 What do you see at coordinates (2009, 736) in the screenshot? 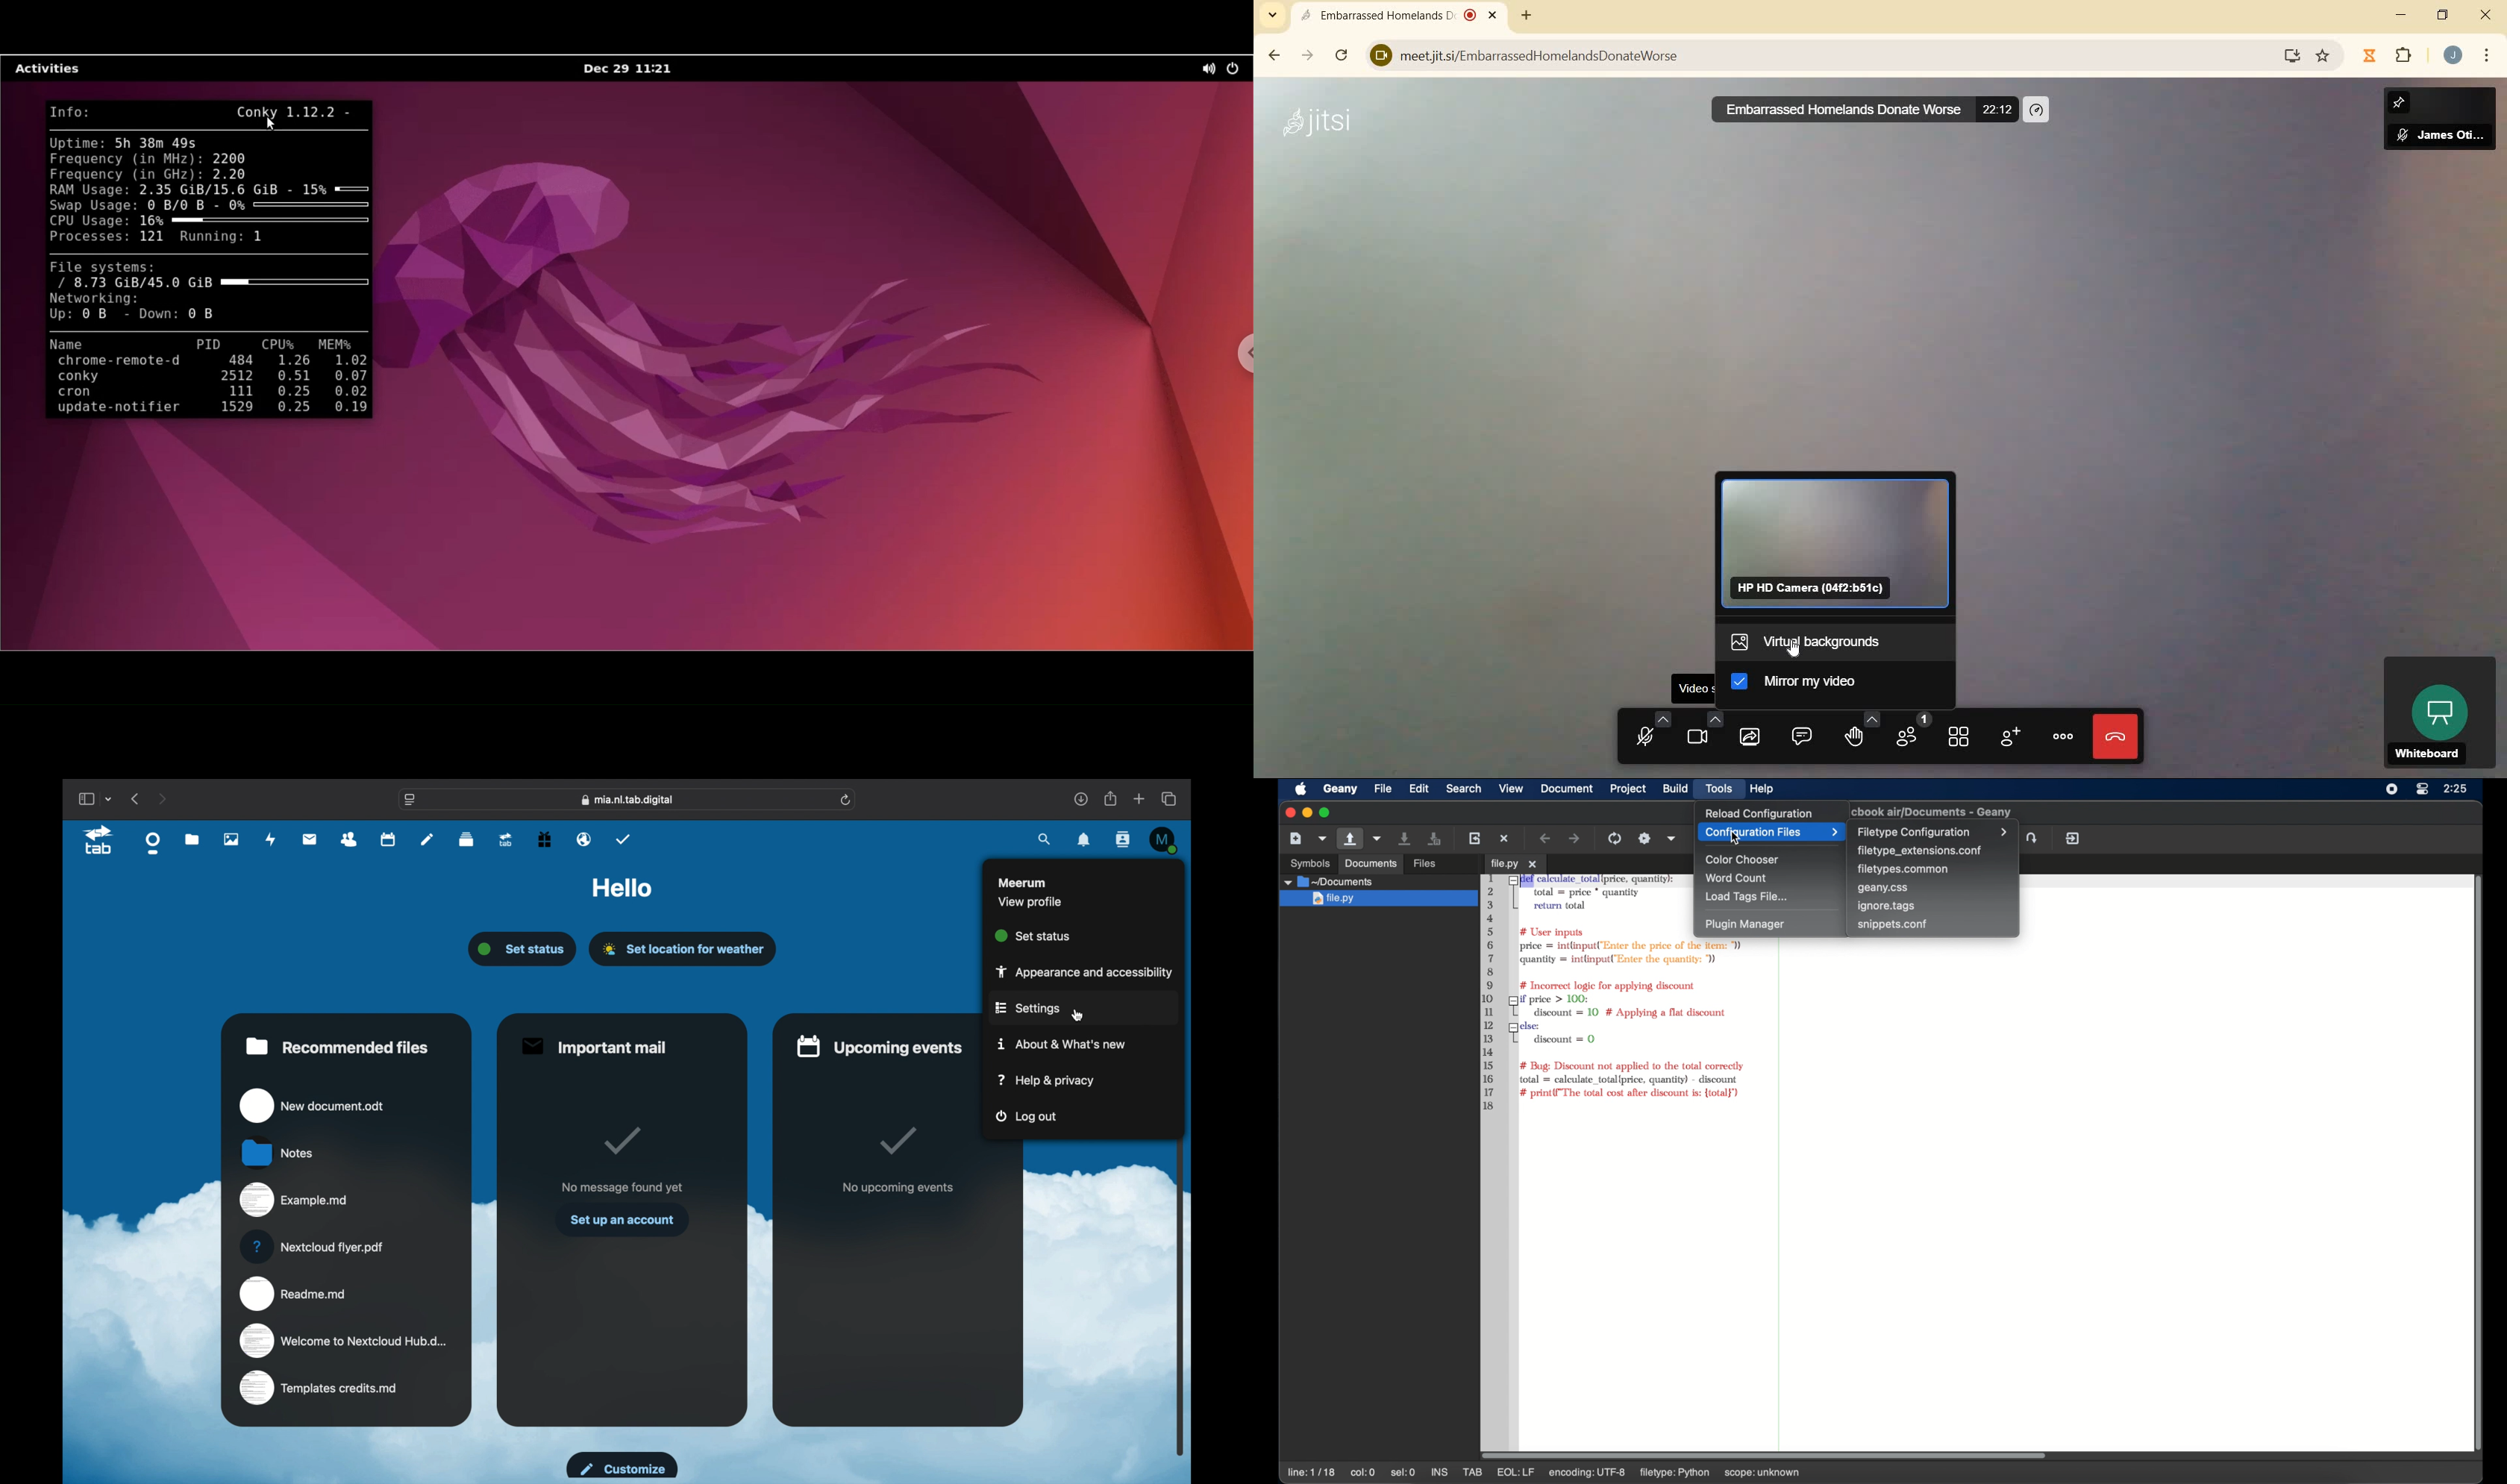
I see `invite people` at bounding box center [2009, 736].